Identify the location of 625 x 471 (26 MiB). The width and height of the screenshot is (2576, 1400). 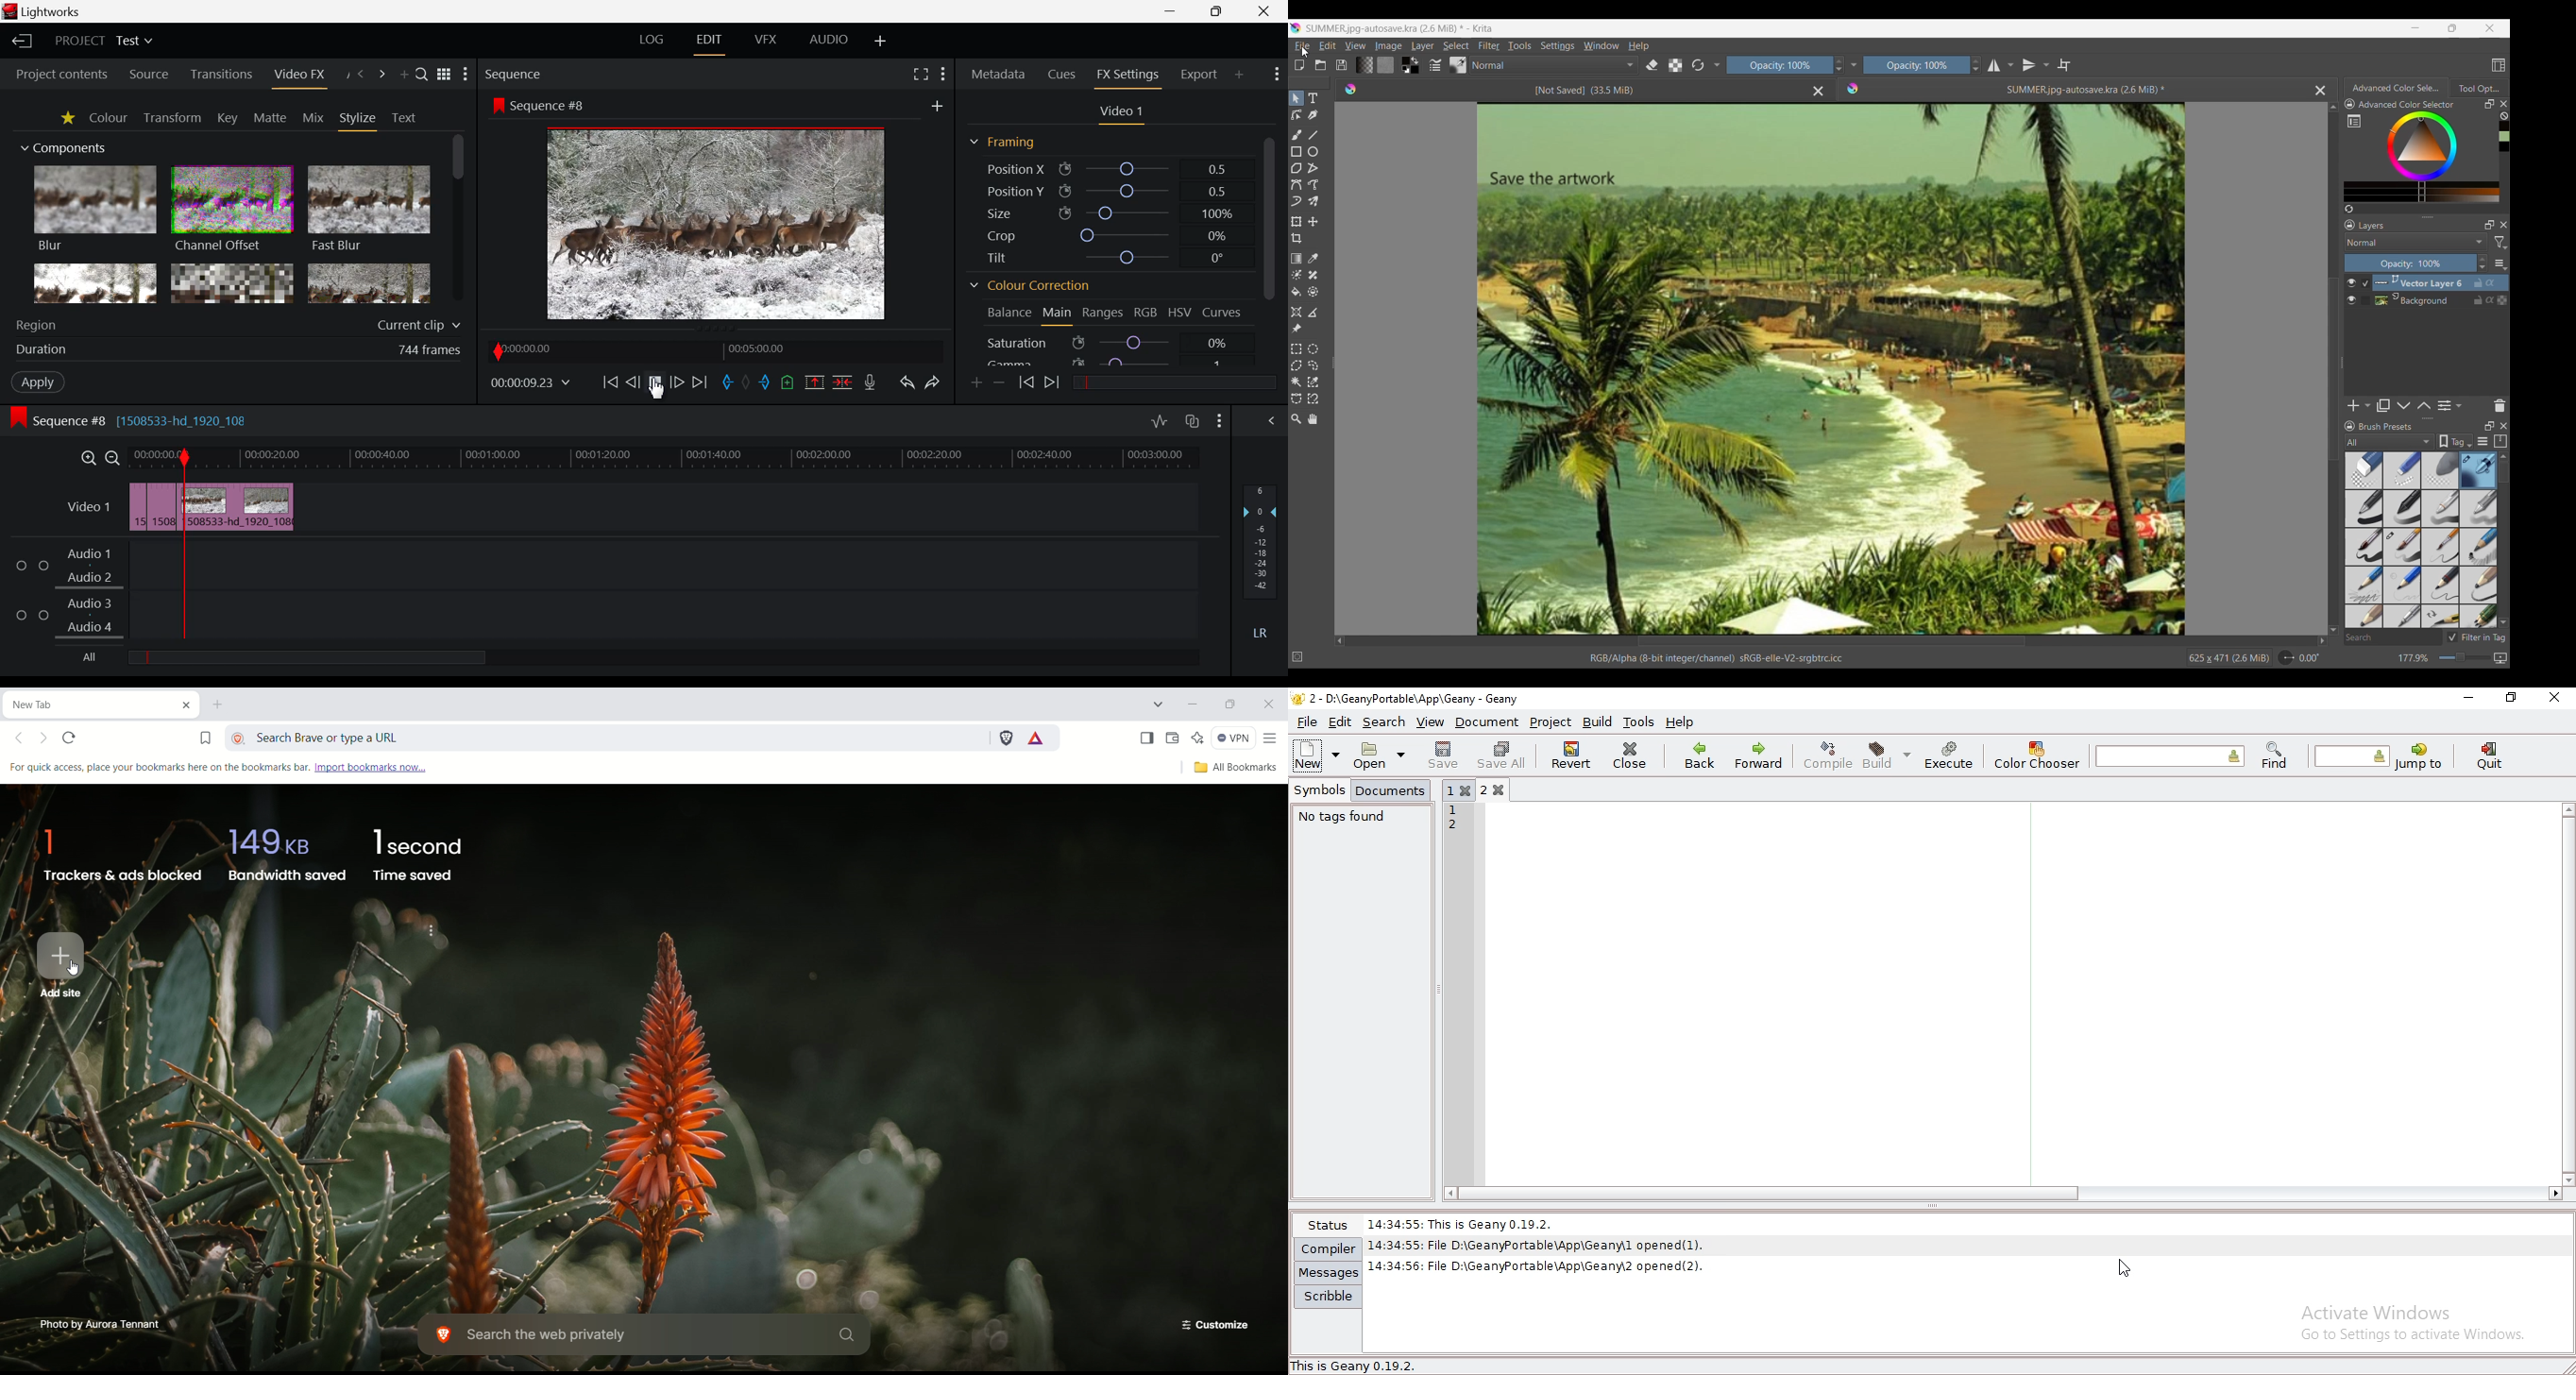
(2220, 656).